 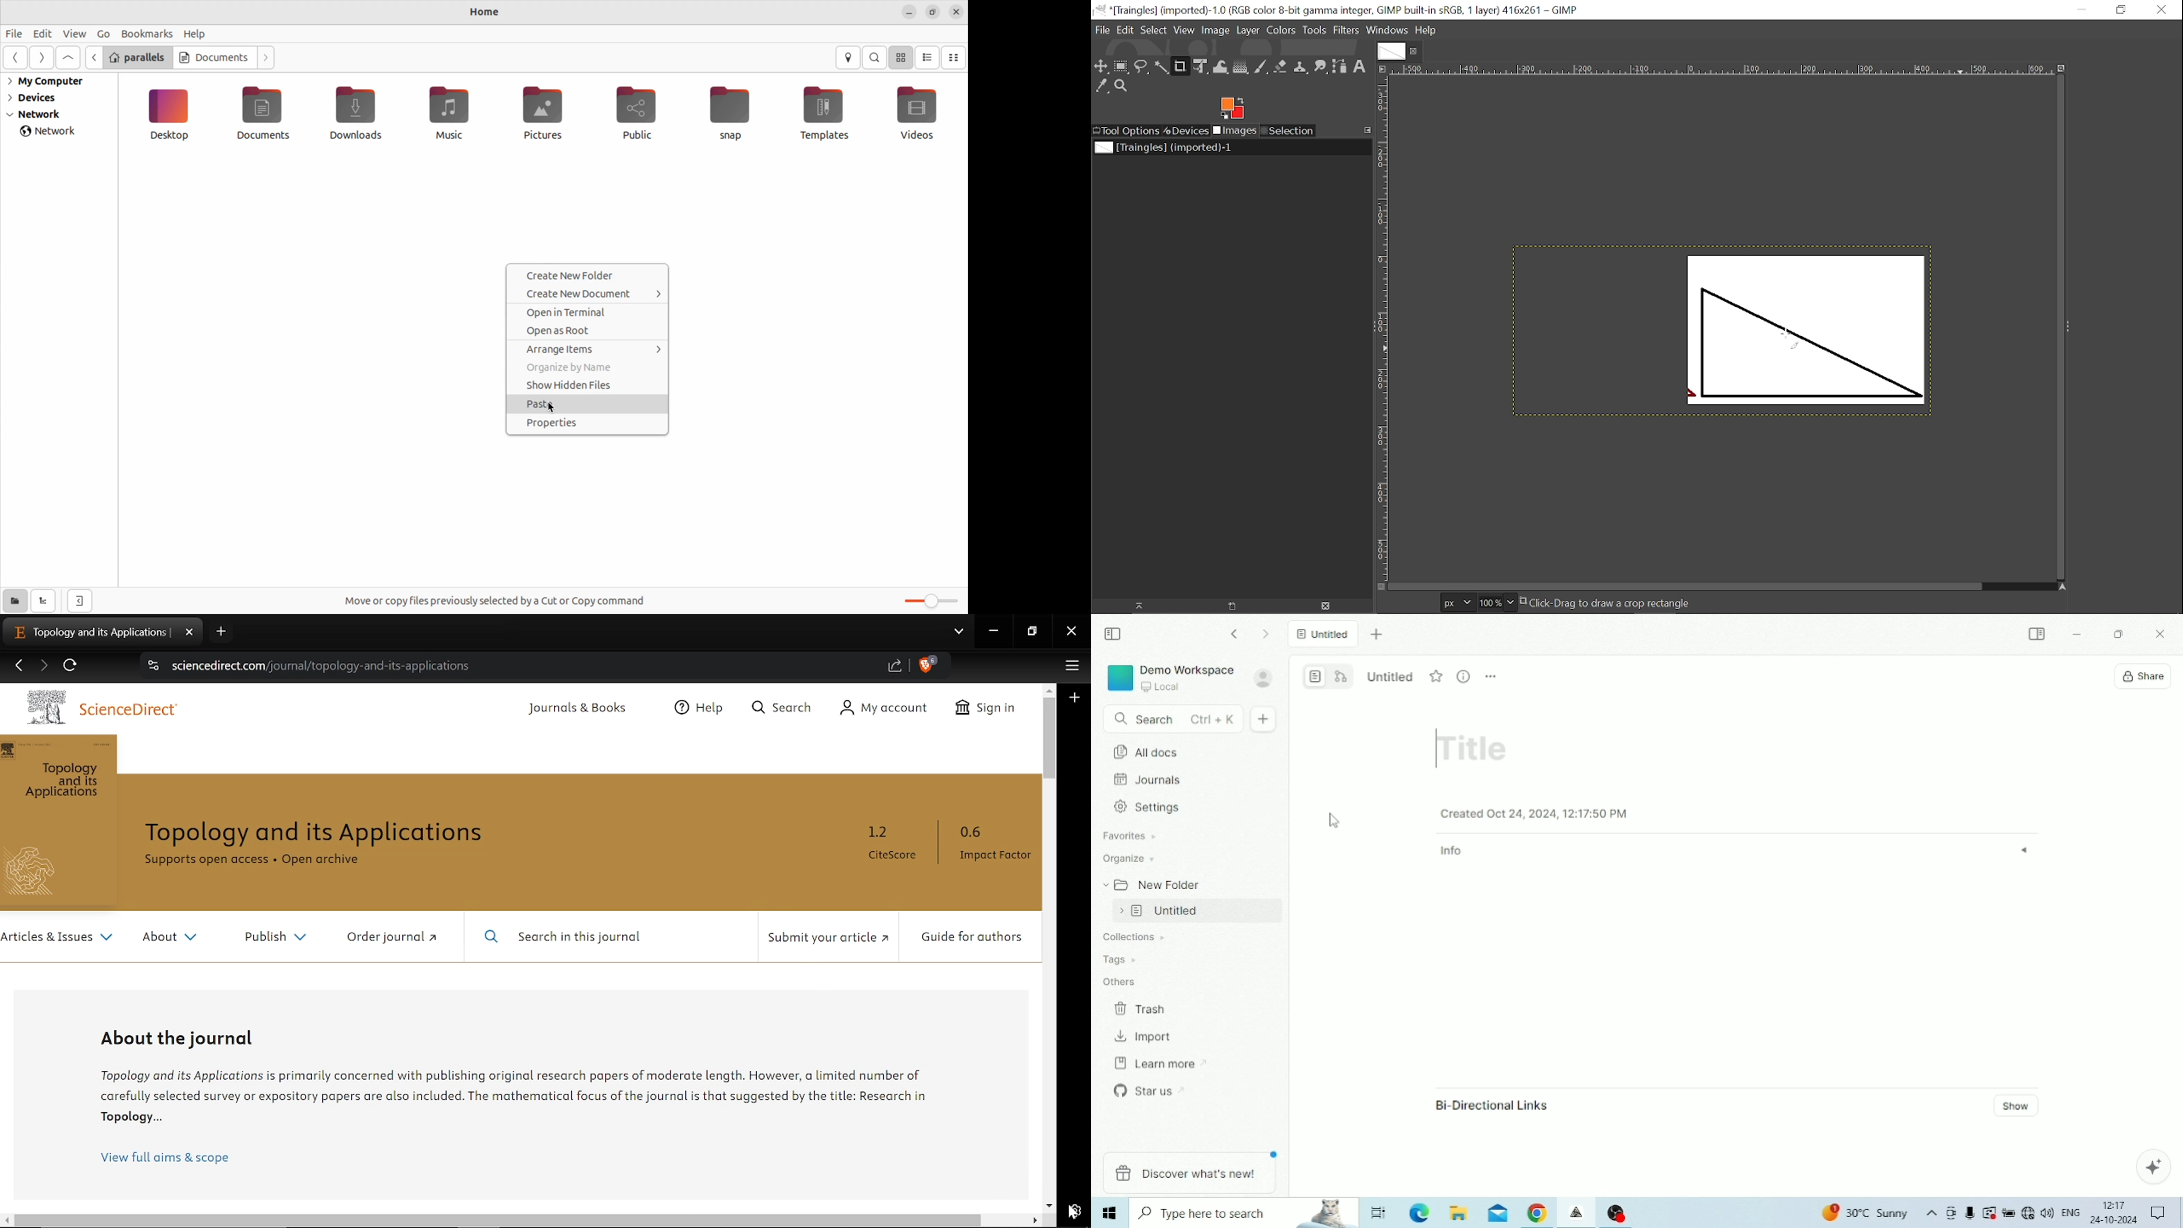 I want to click on All docs, so click(x=1343, y=747).